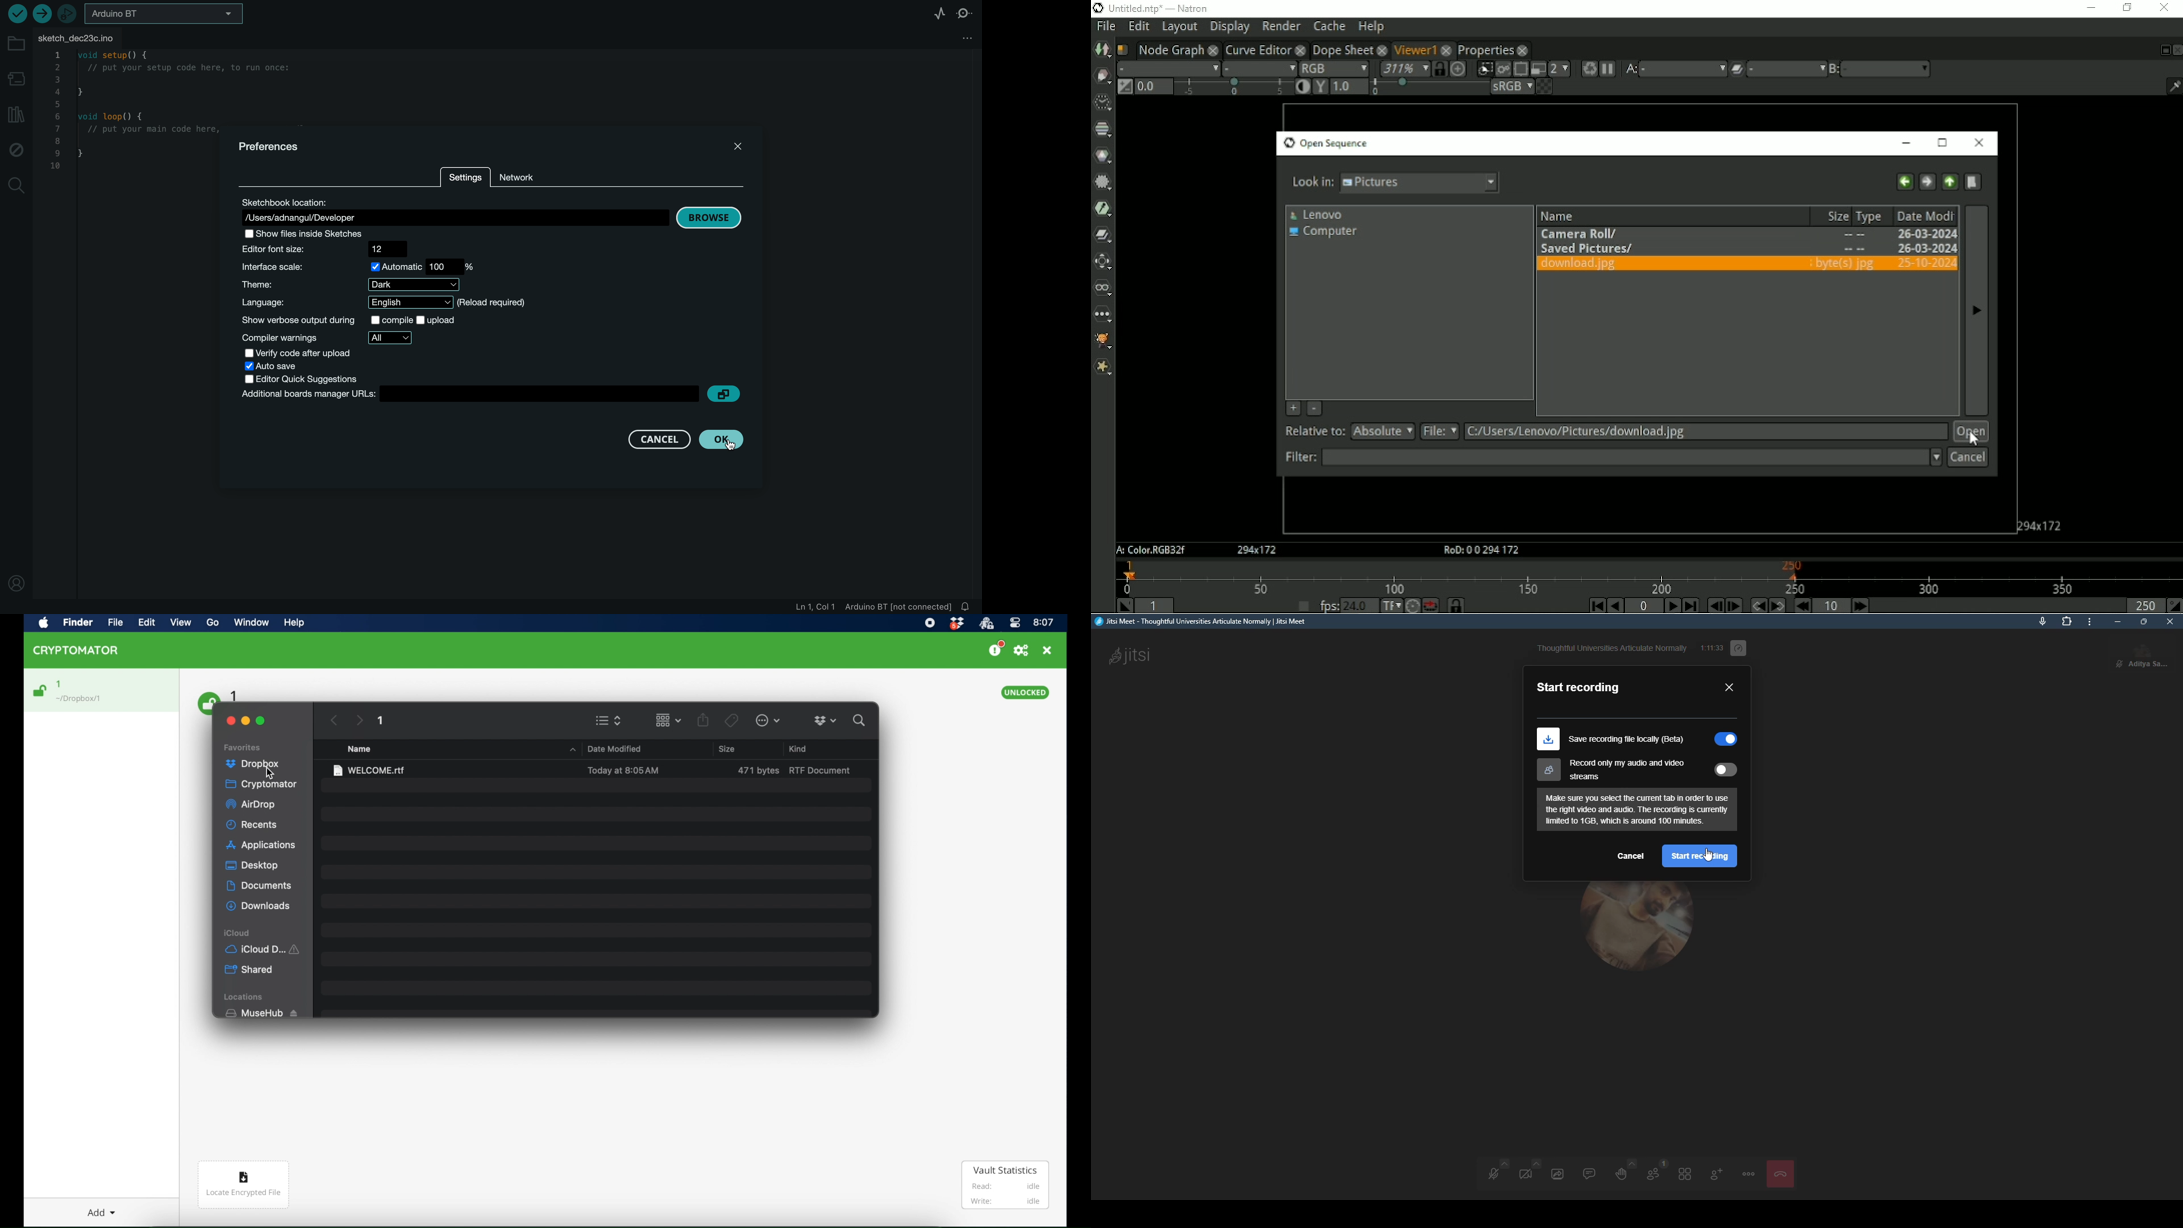 This screenshot has height=1232, width=2184. What do you see at coordinates (957, 624) in the screenshot?
I see `dropbox icon` at bounding box center [957, 624].